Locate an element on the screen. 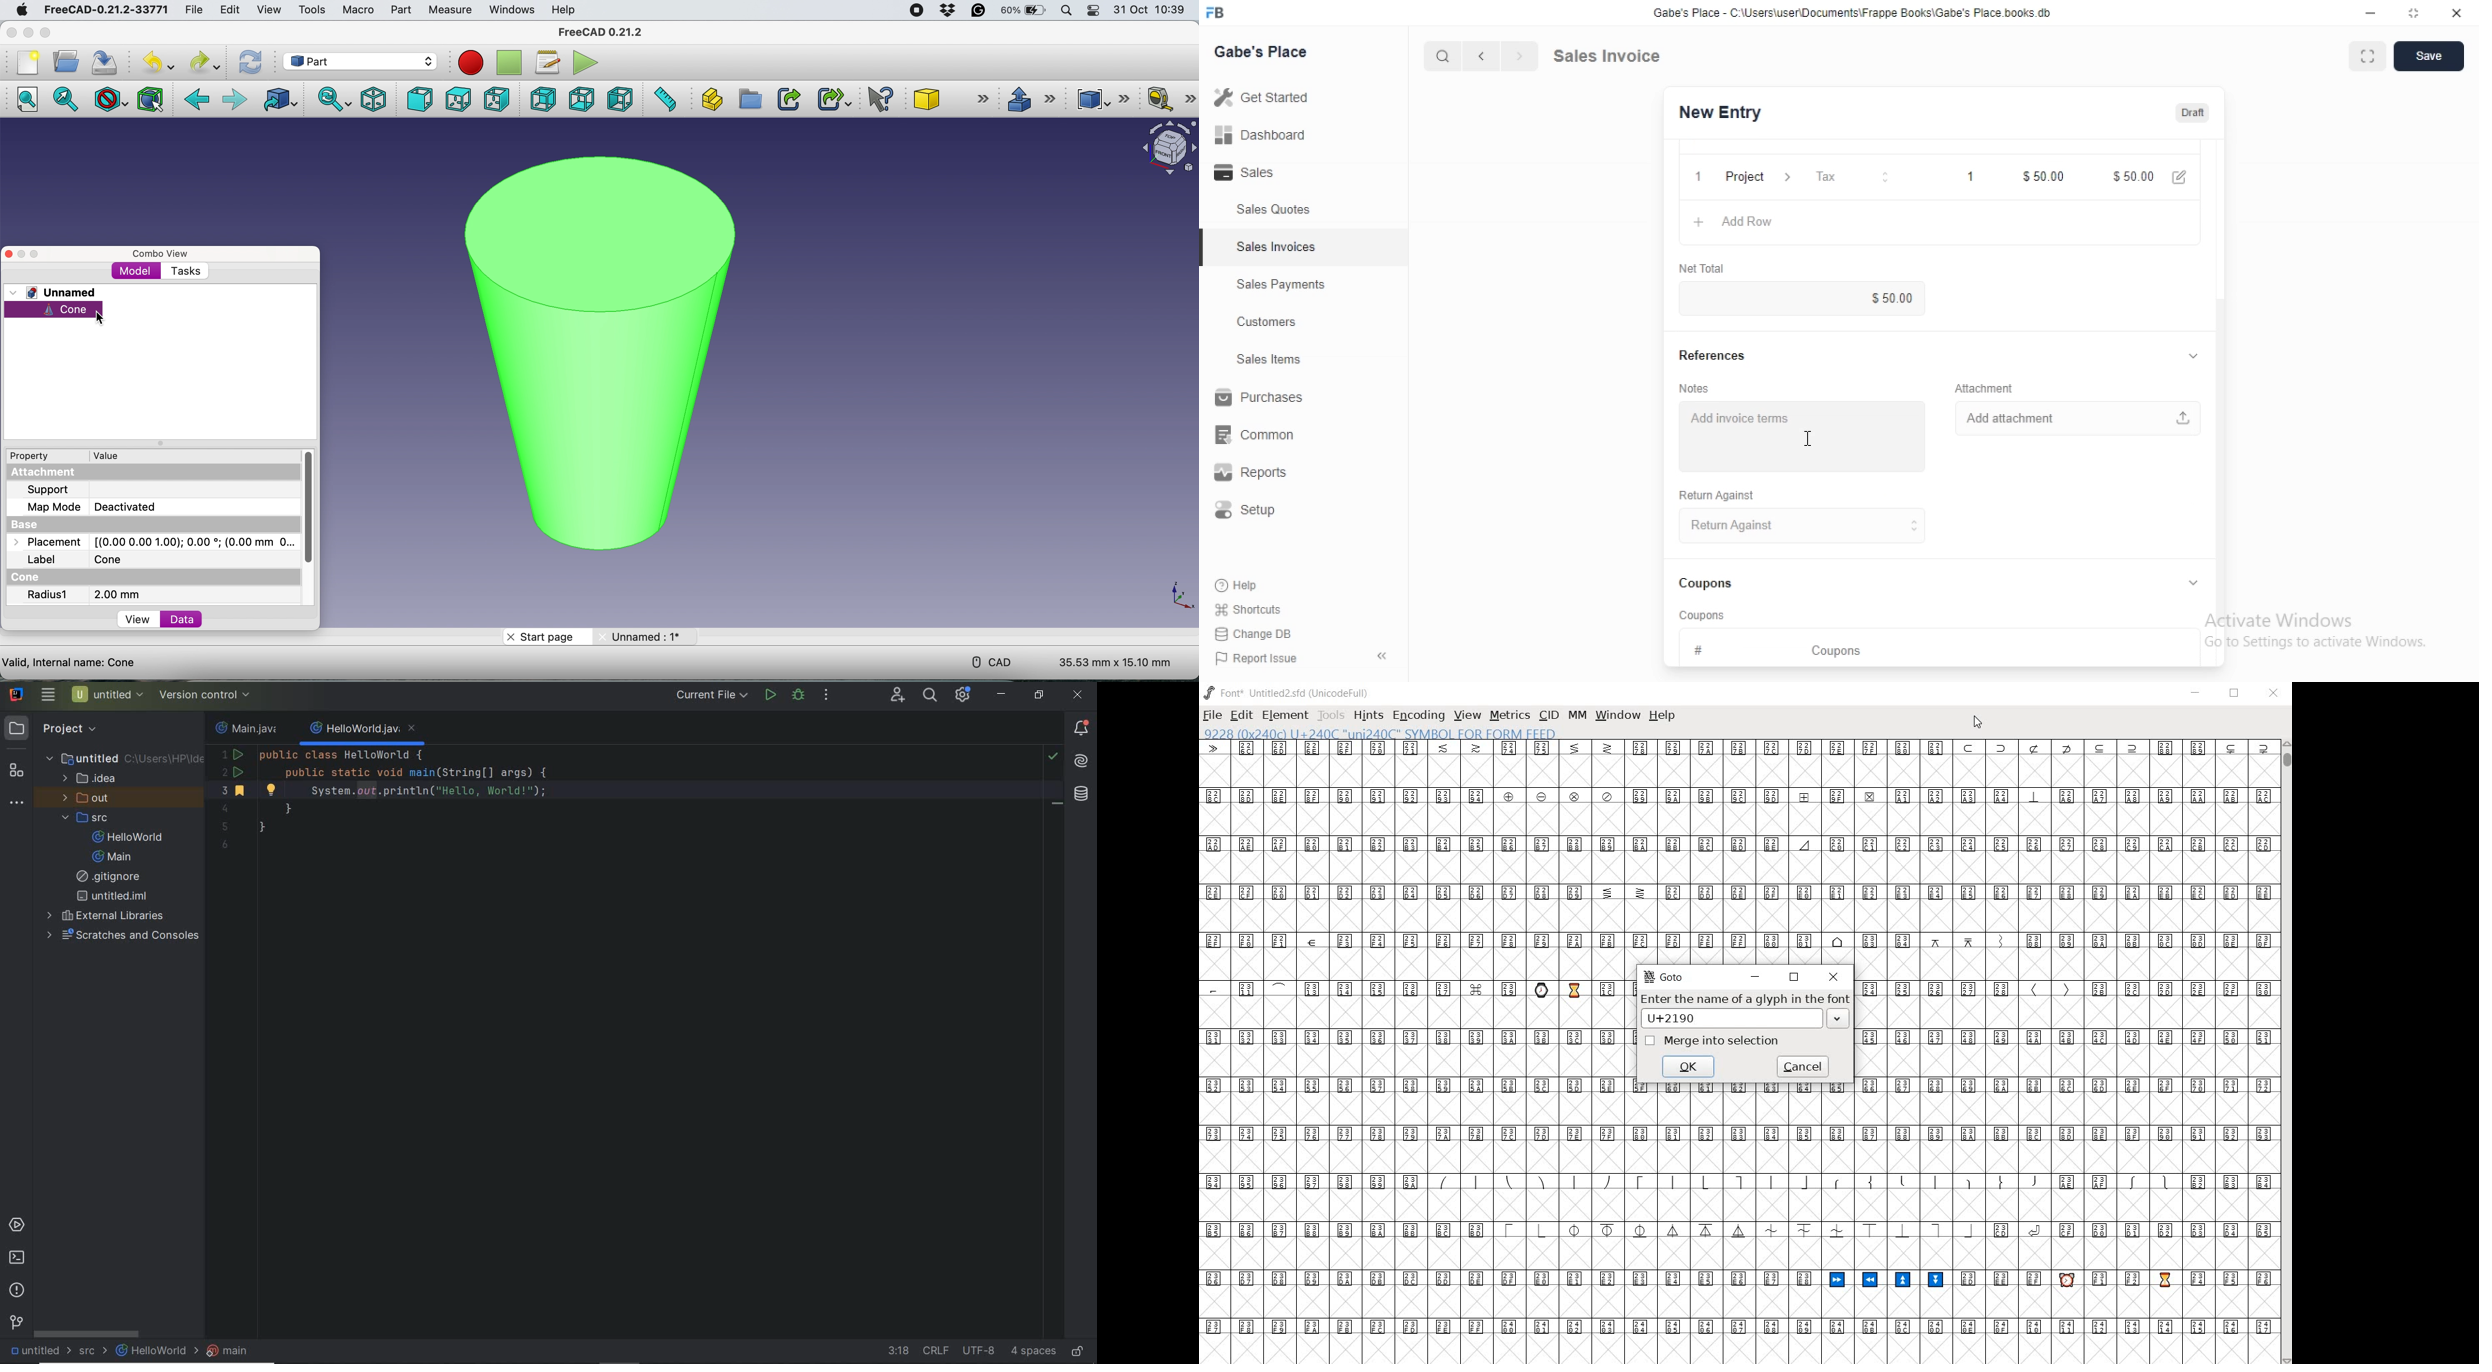  unnamed : 1* is located at coordinates (645, 635).